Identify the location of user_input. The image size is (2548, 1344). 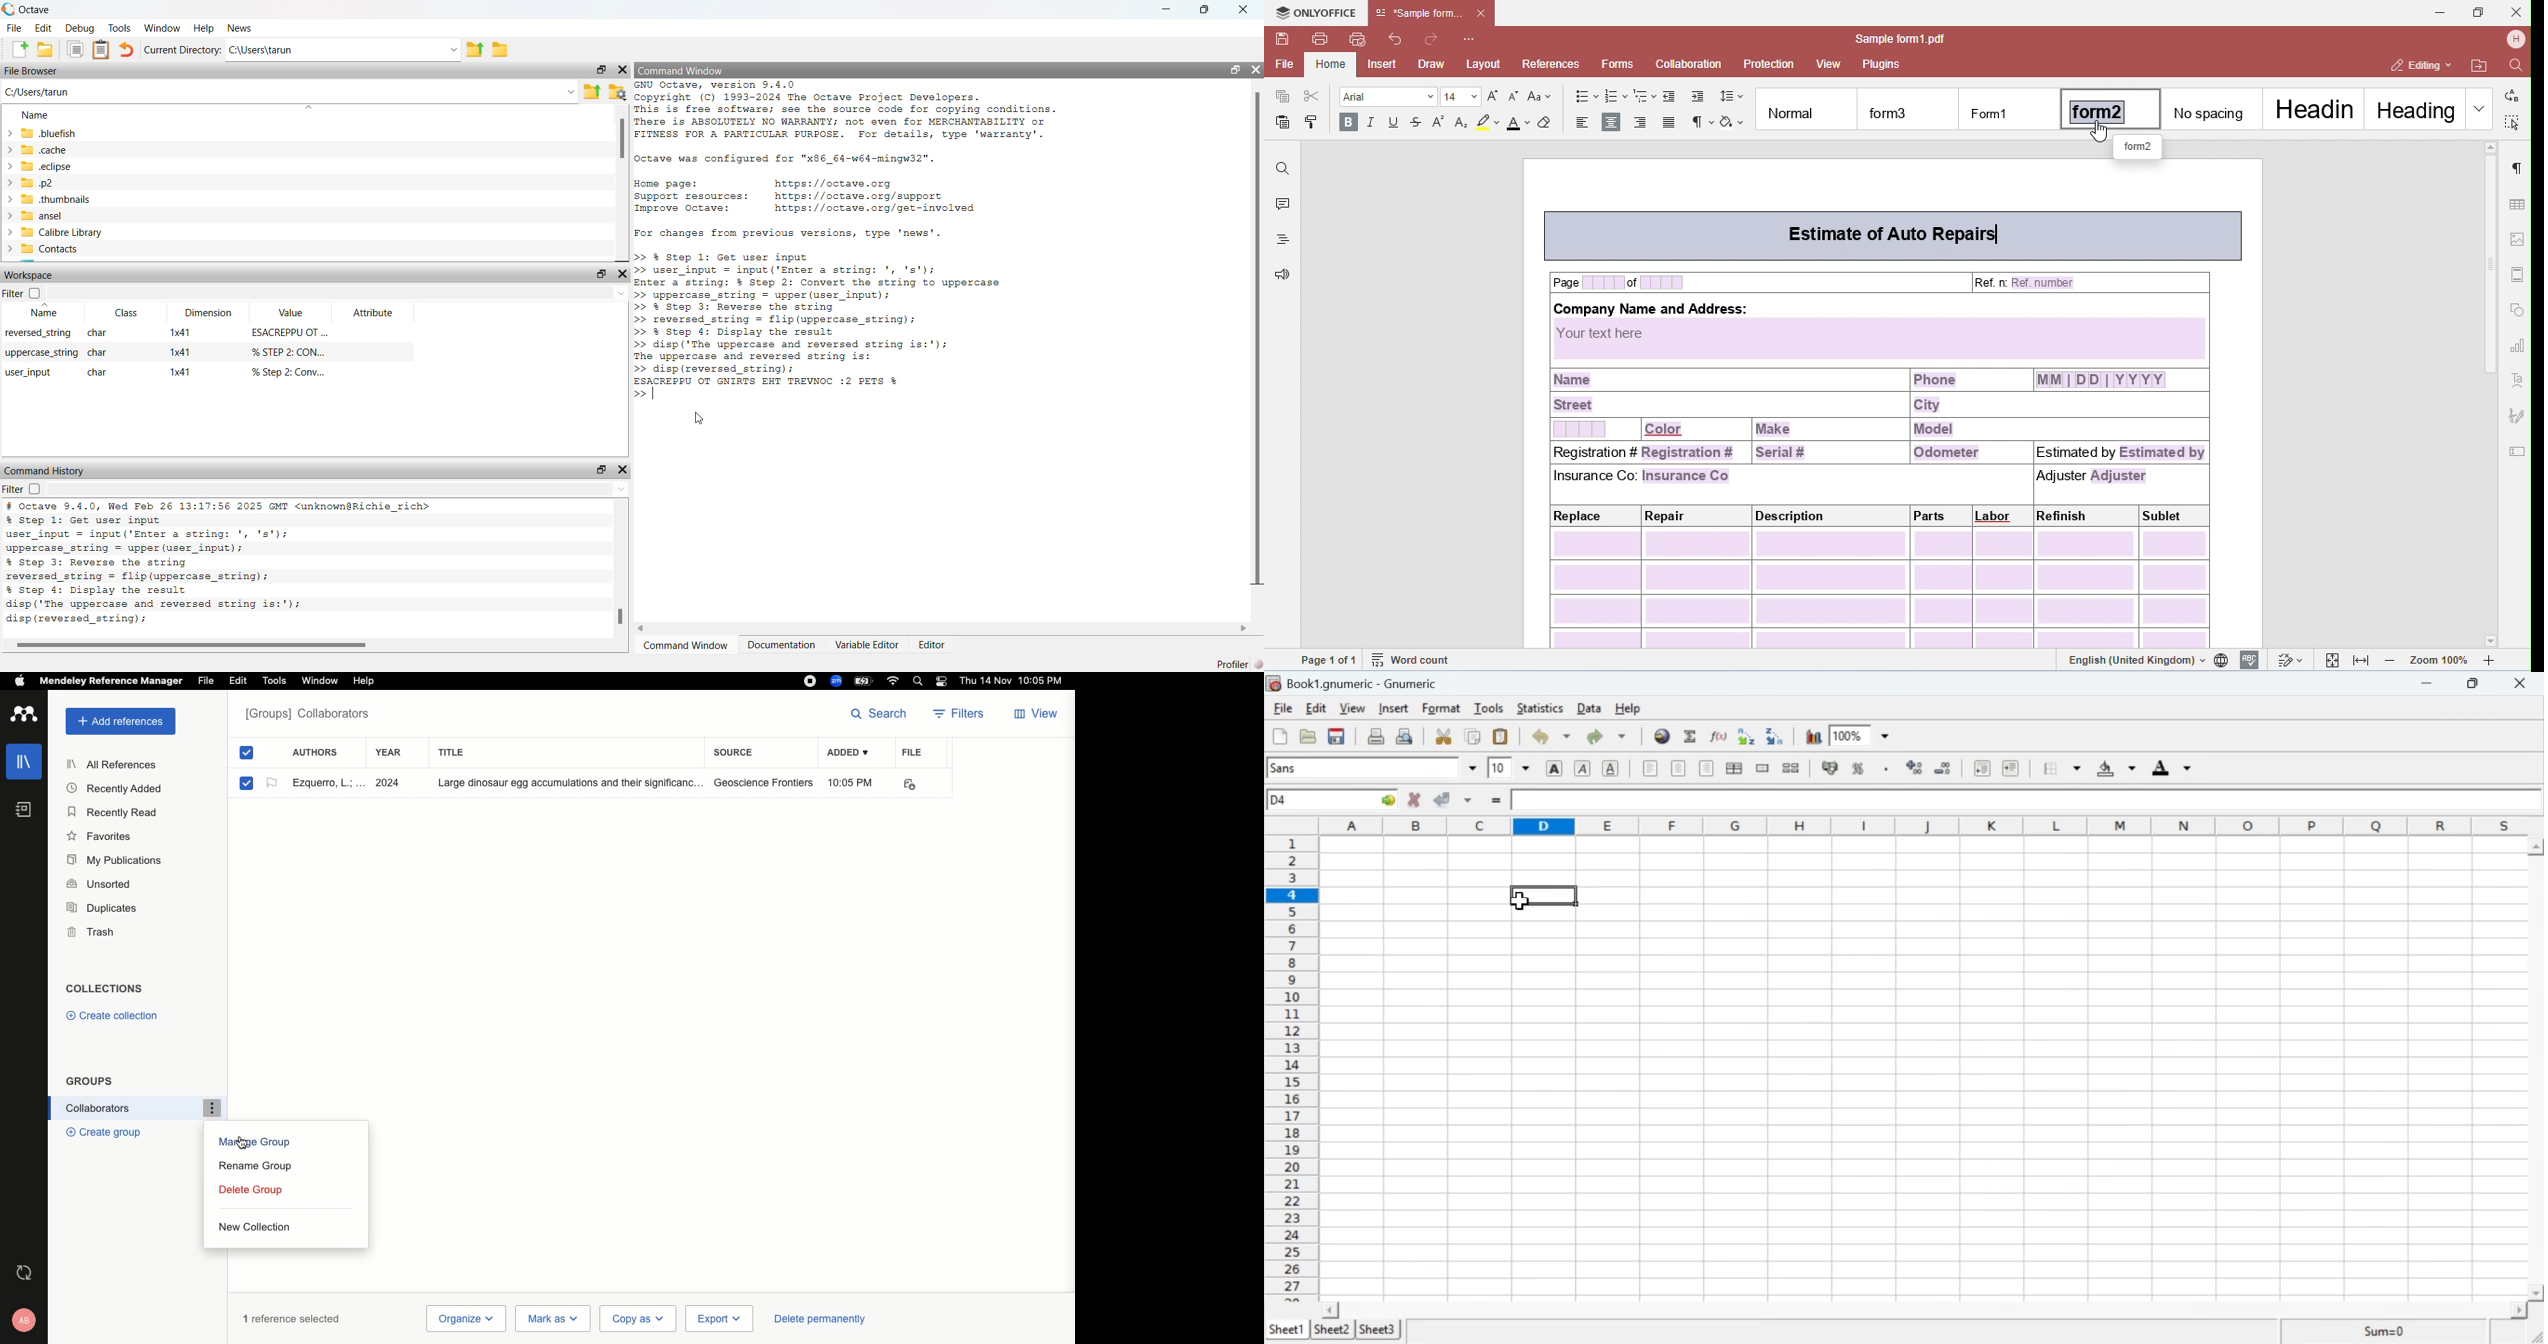
(29, 372).